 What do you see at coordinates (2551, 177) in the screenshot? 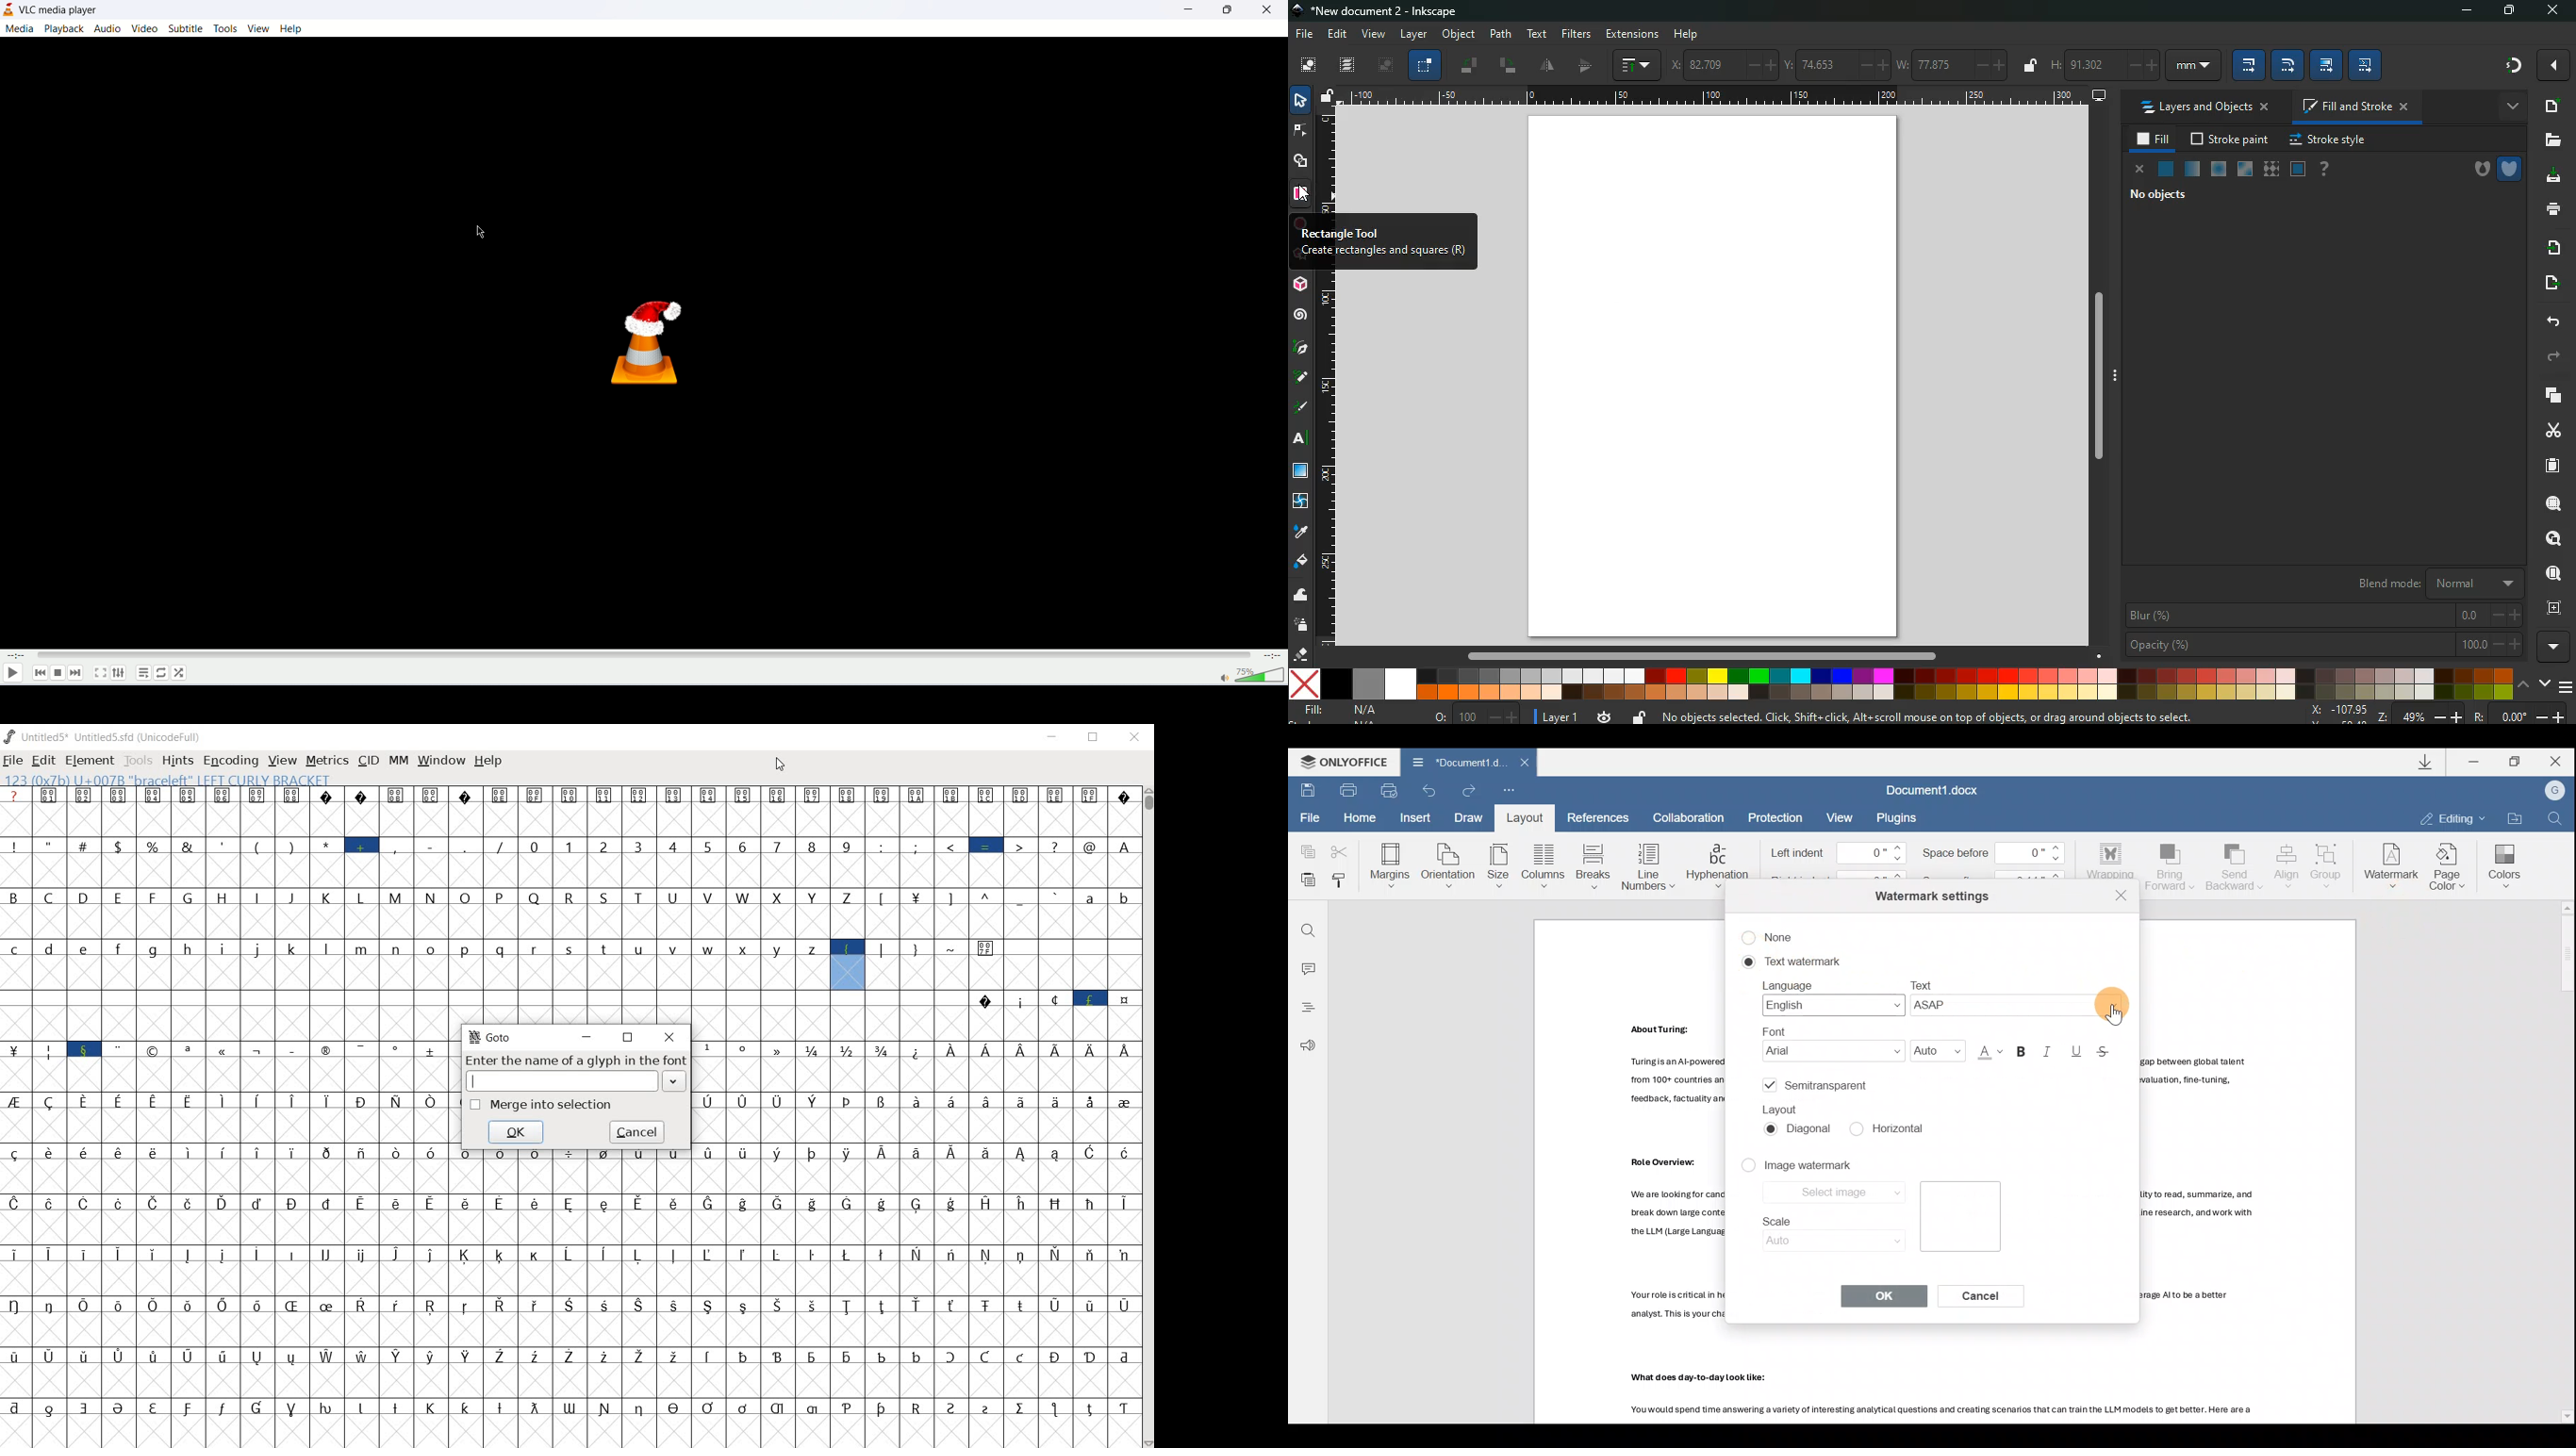
I see `download` at bounding box center [2551, 177].